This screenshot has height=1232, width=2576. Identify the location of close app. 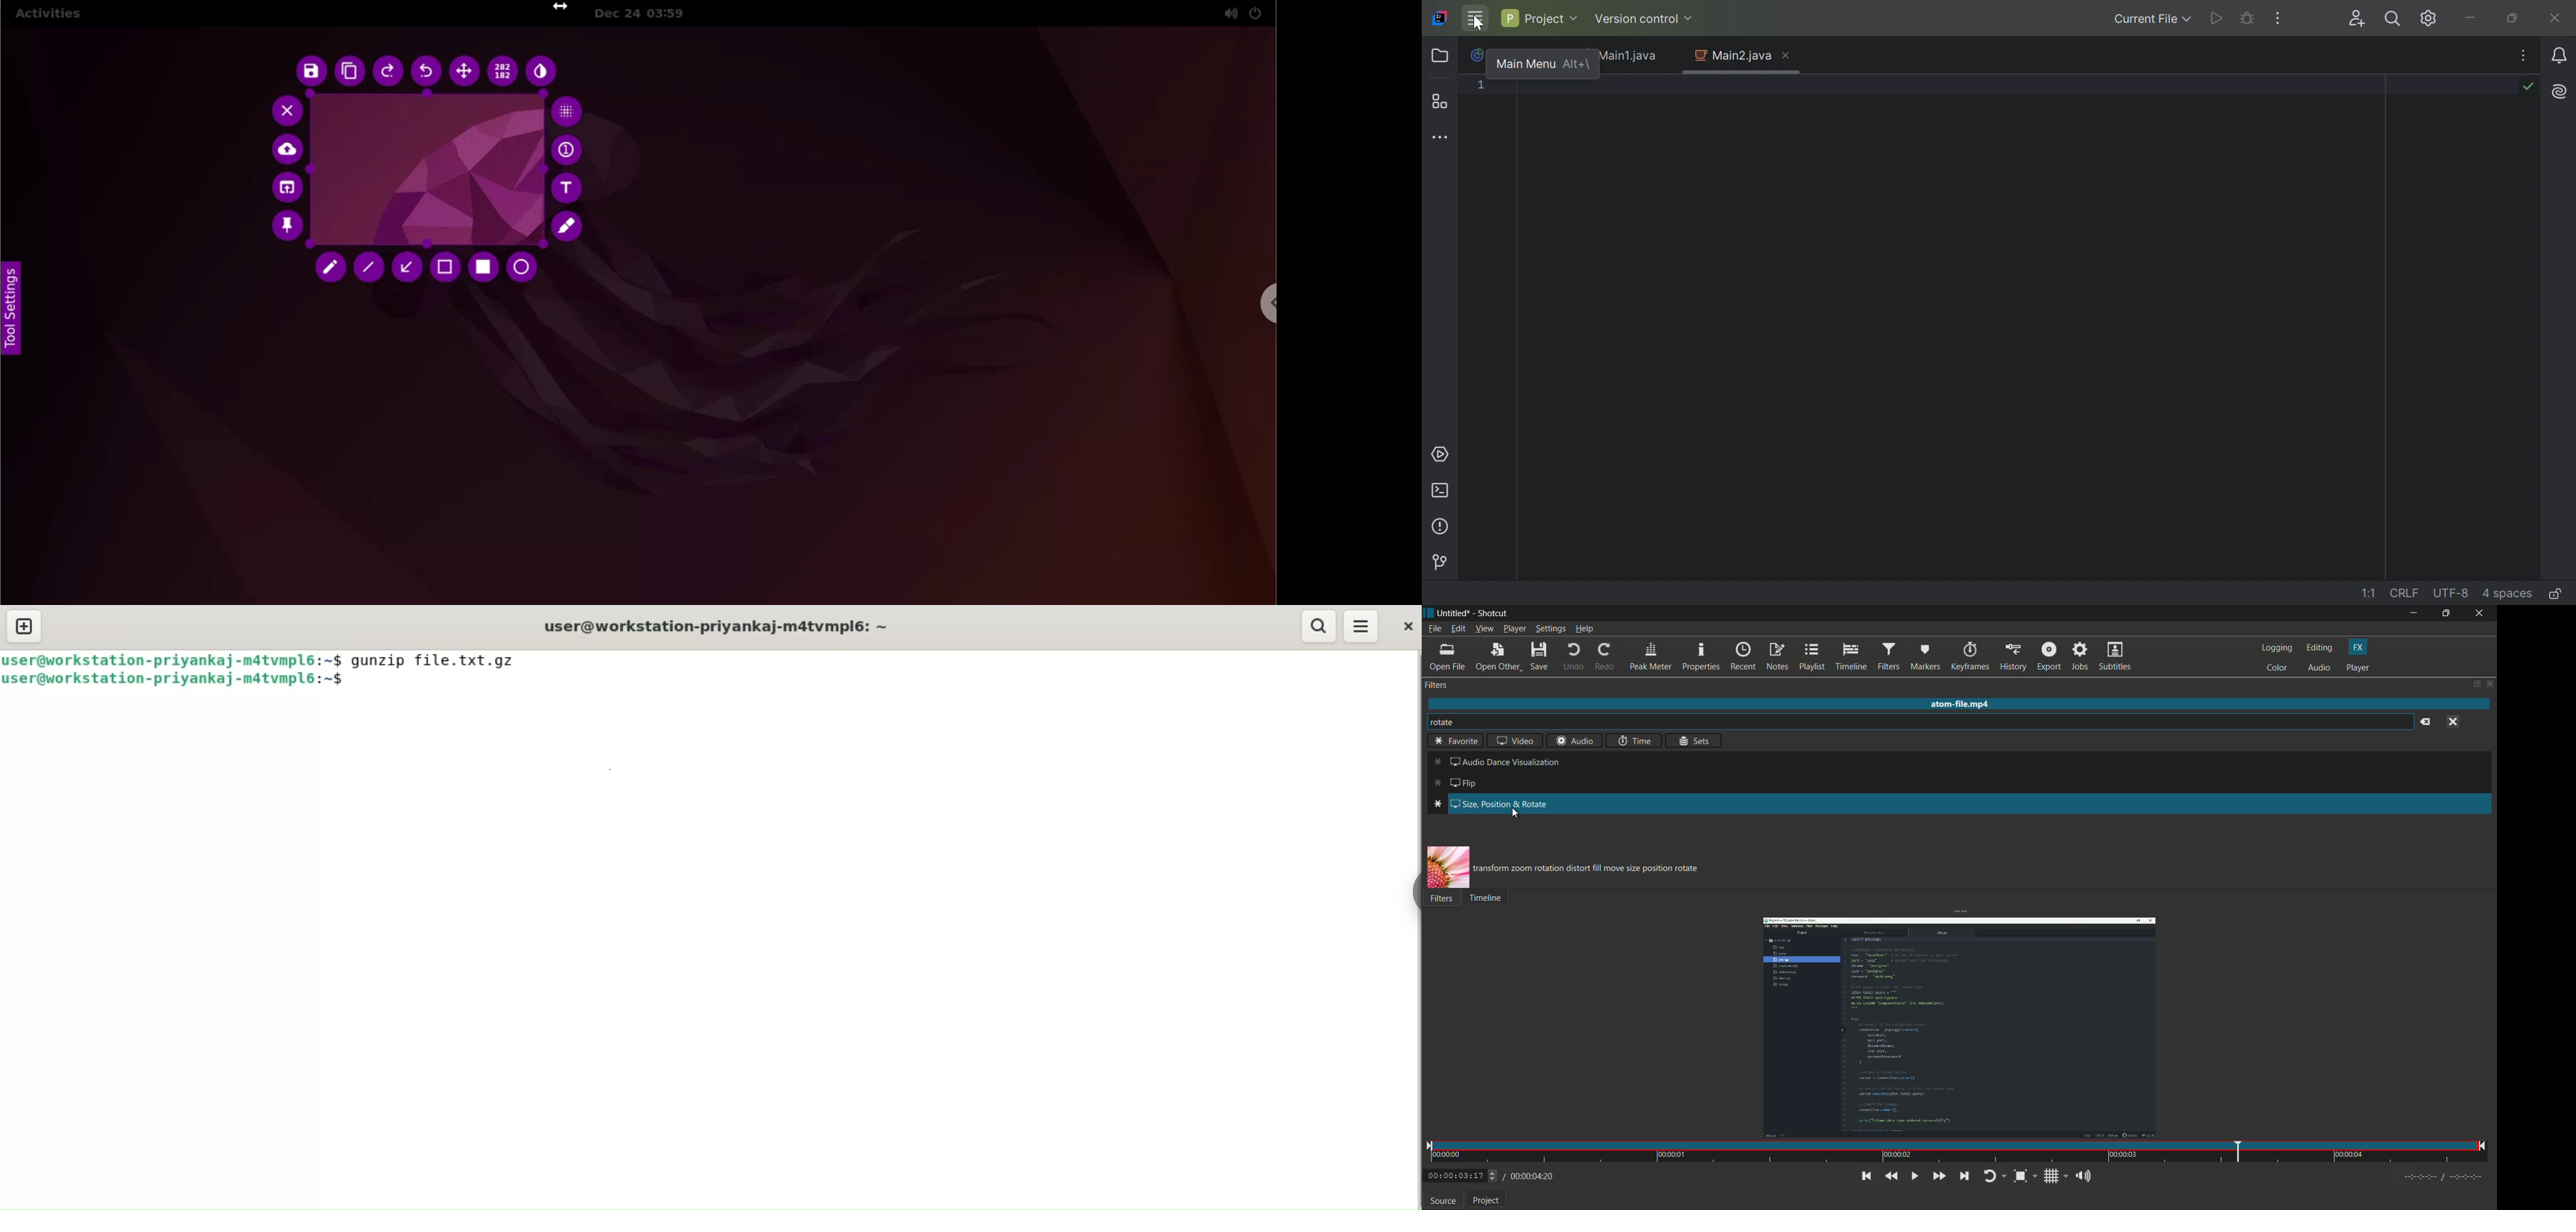
(2483, 613).